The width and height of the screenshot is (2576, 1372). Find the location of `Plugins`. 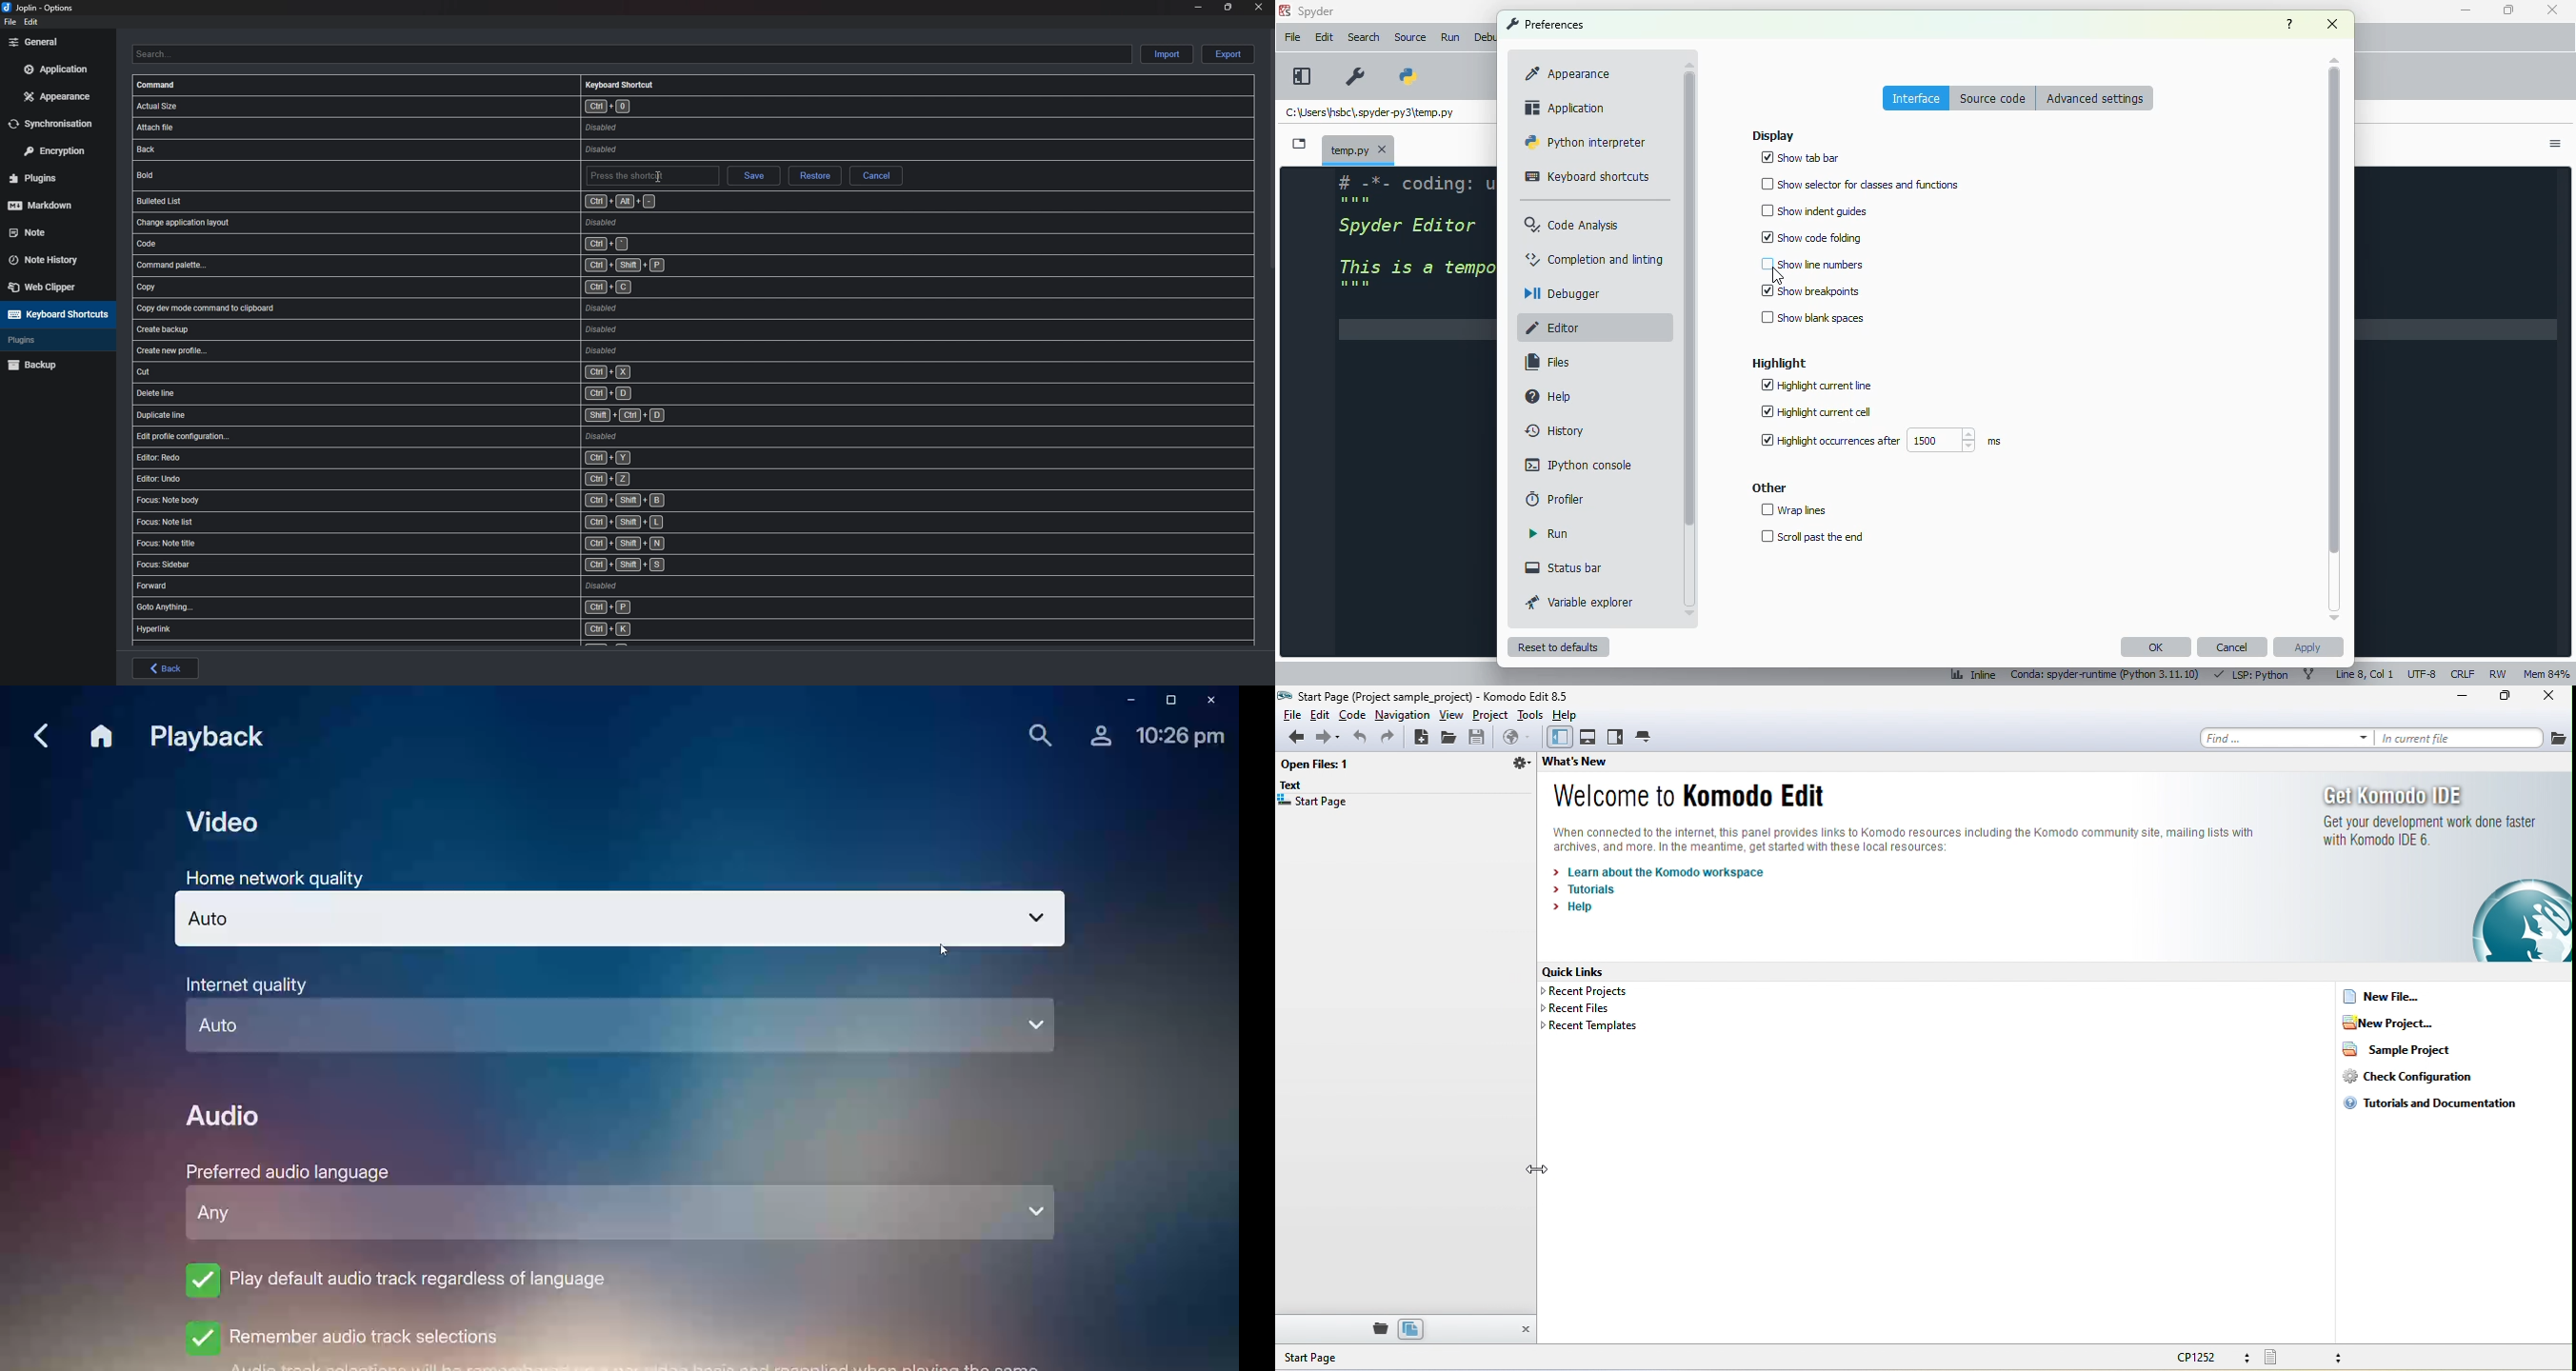

Plugins is located at coordinates (48, 340).